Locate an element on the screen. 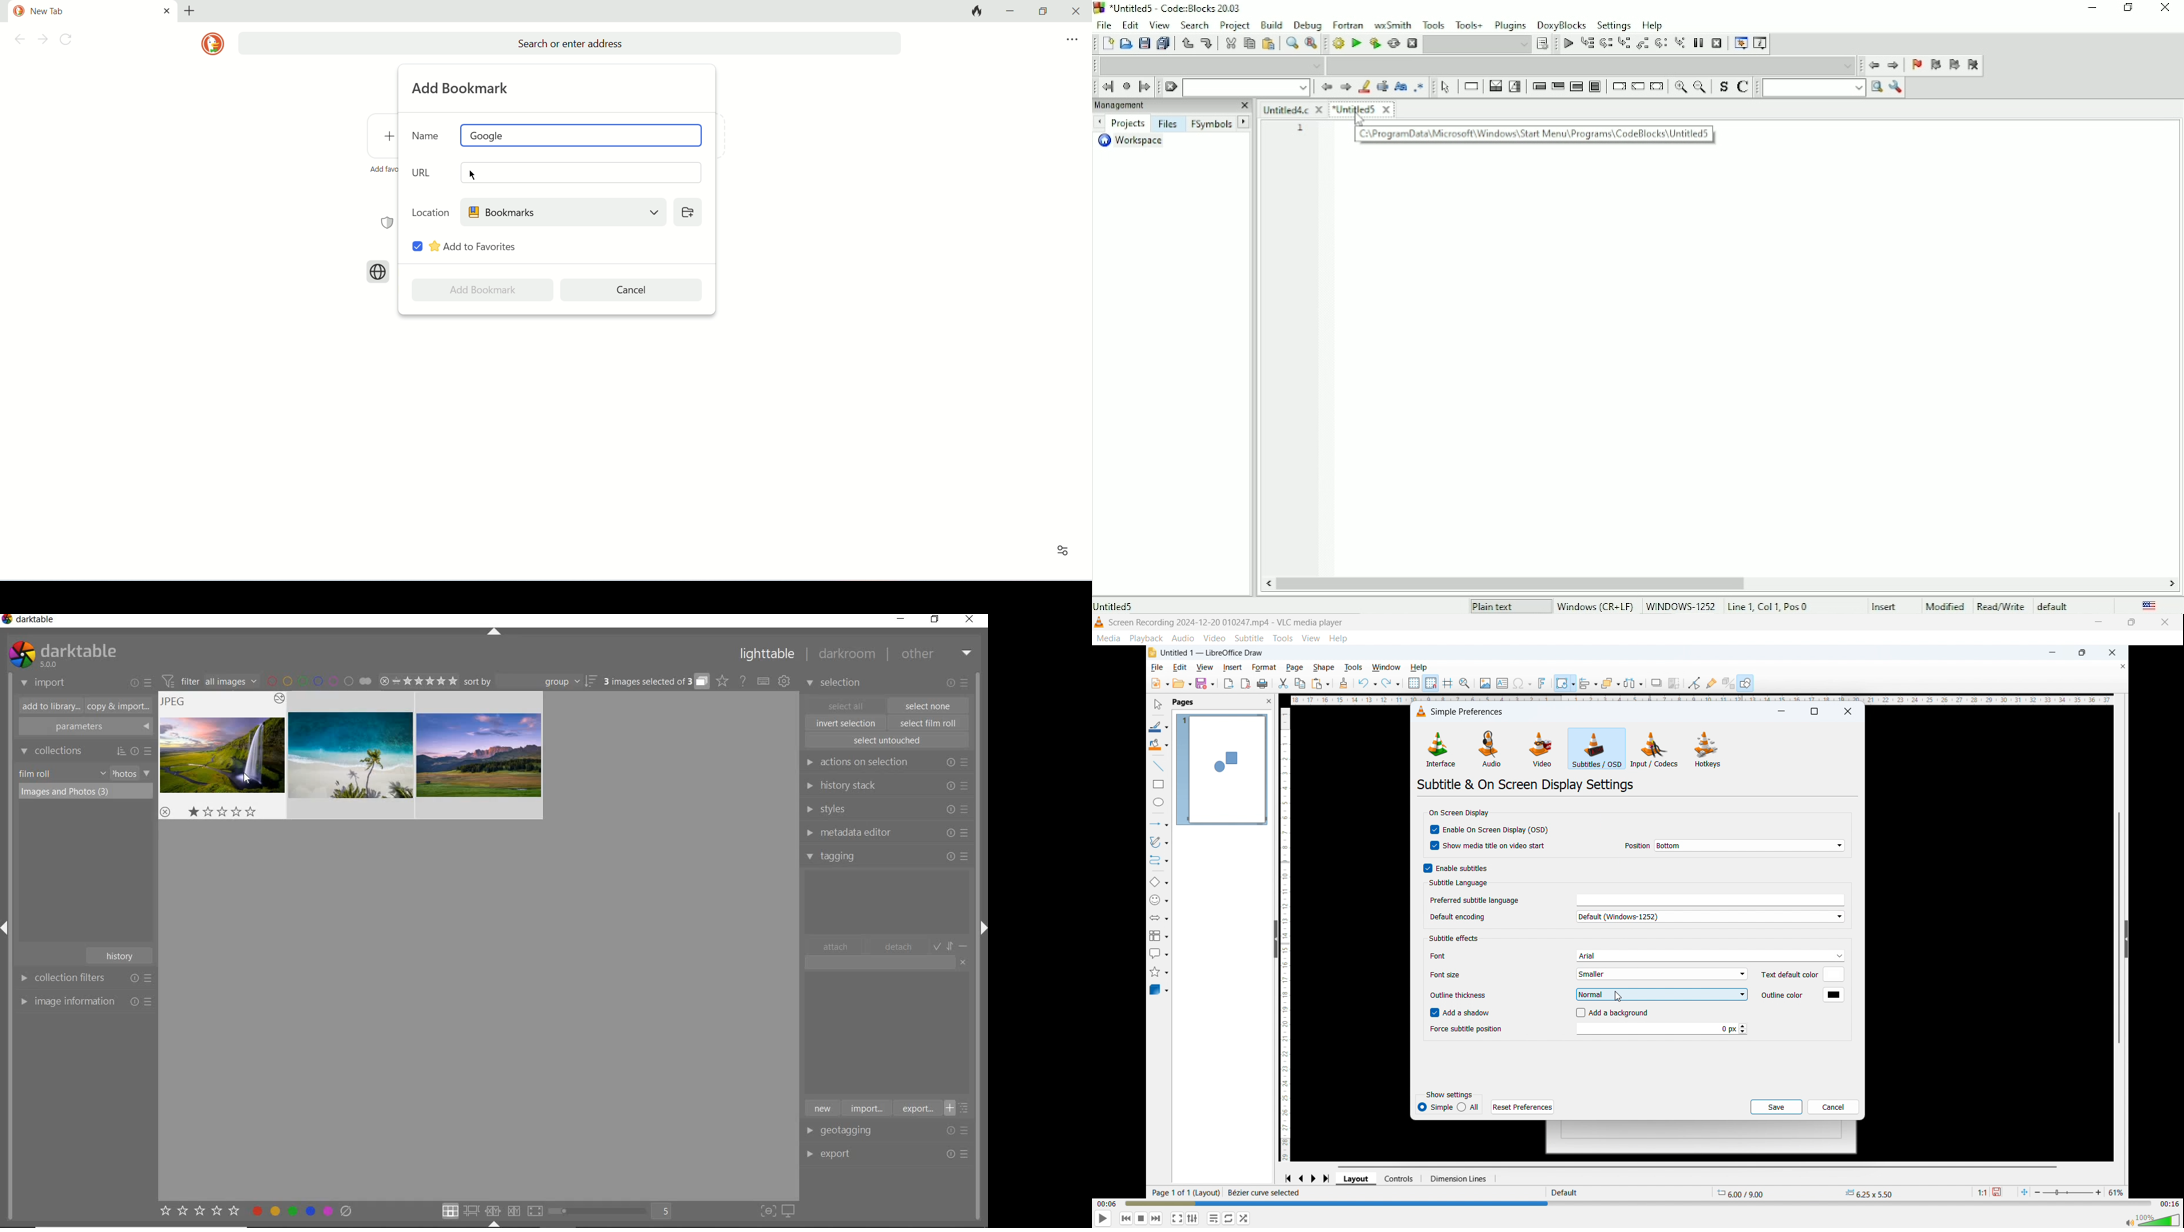 The height and width of the screenshot is (1232, 2184). Force subtitle position is located at coordinates (1661, 1028).